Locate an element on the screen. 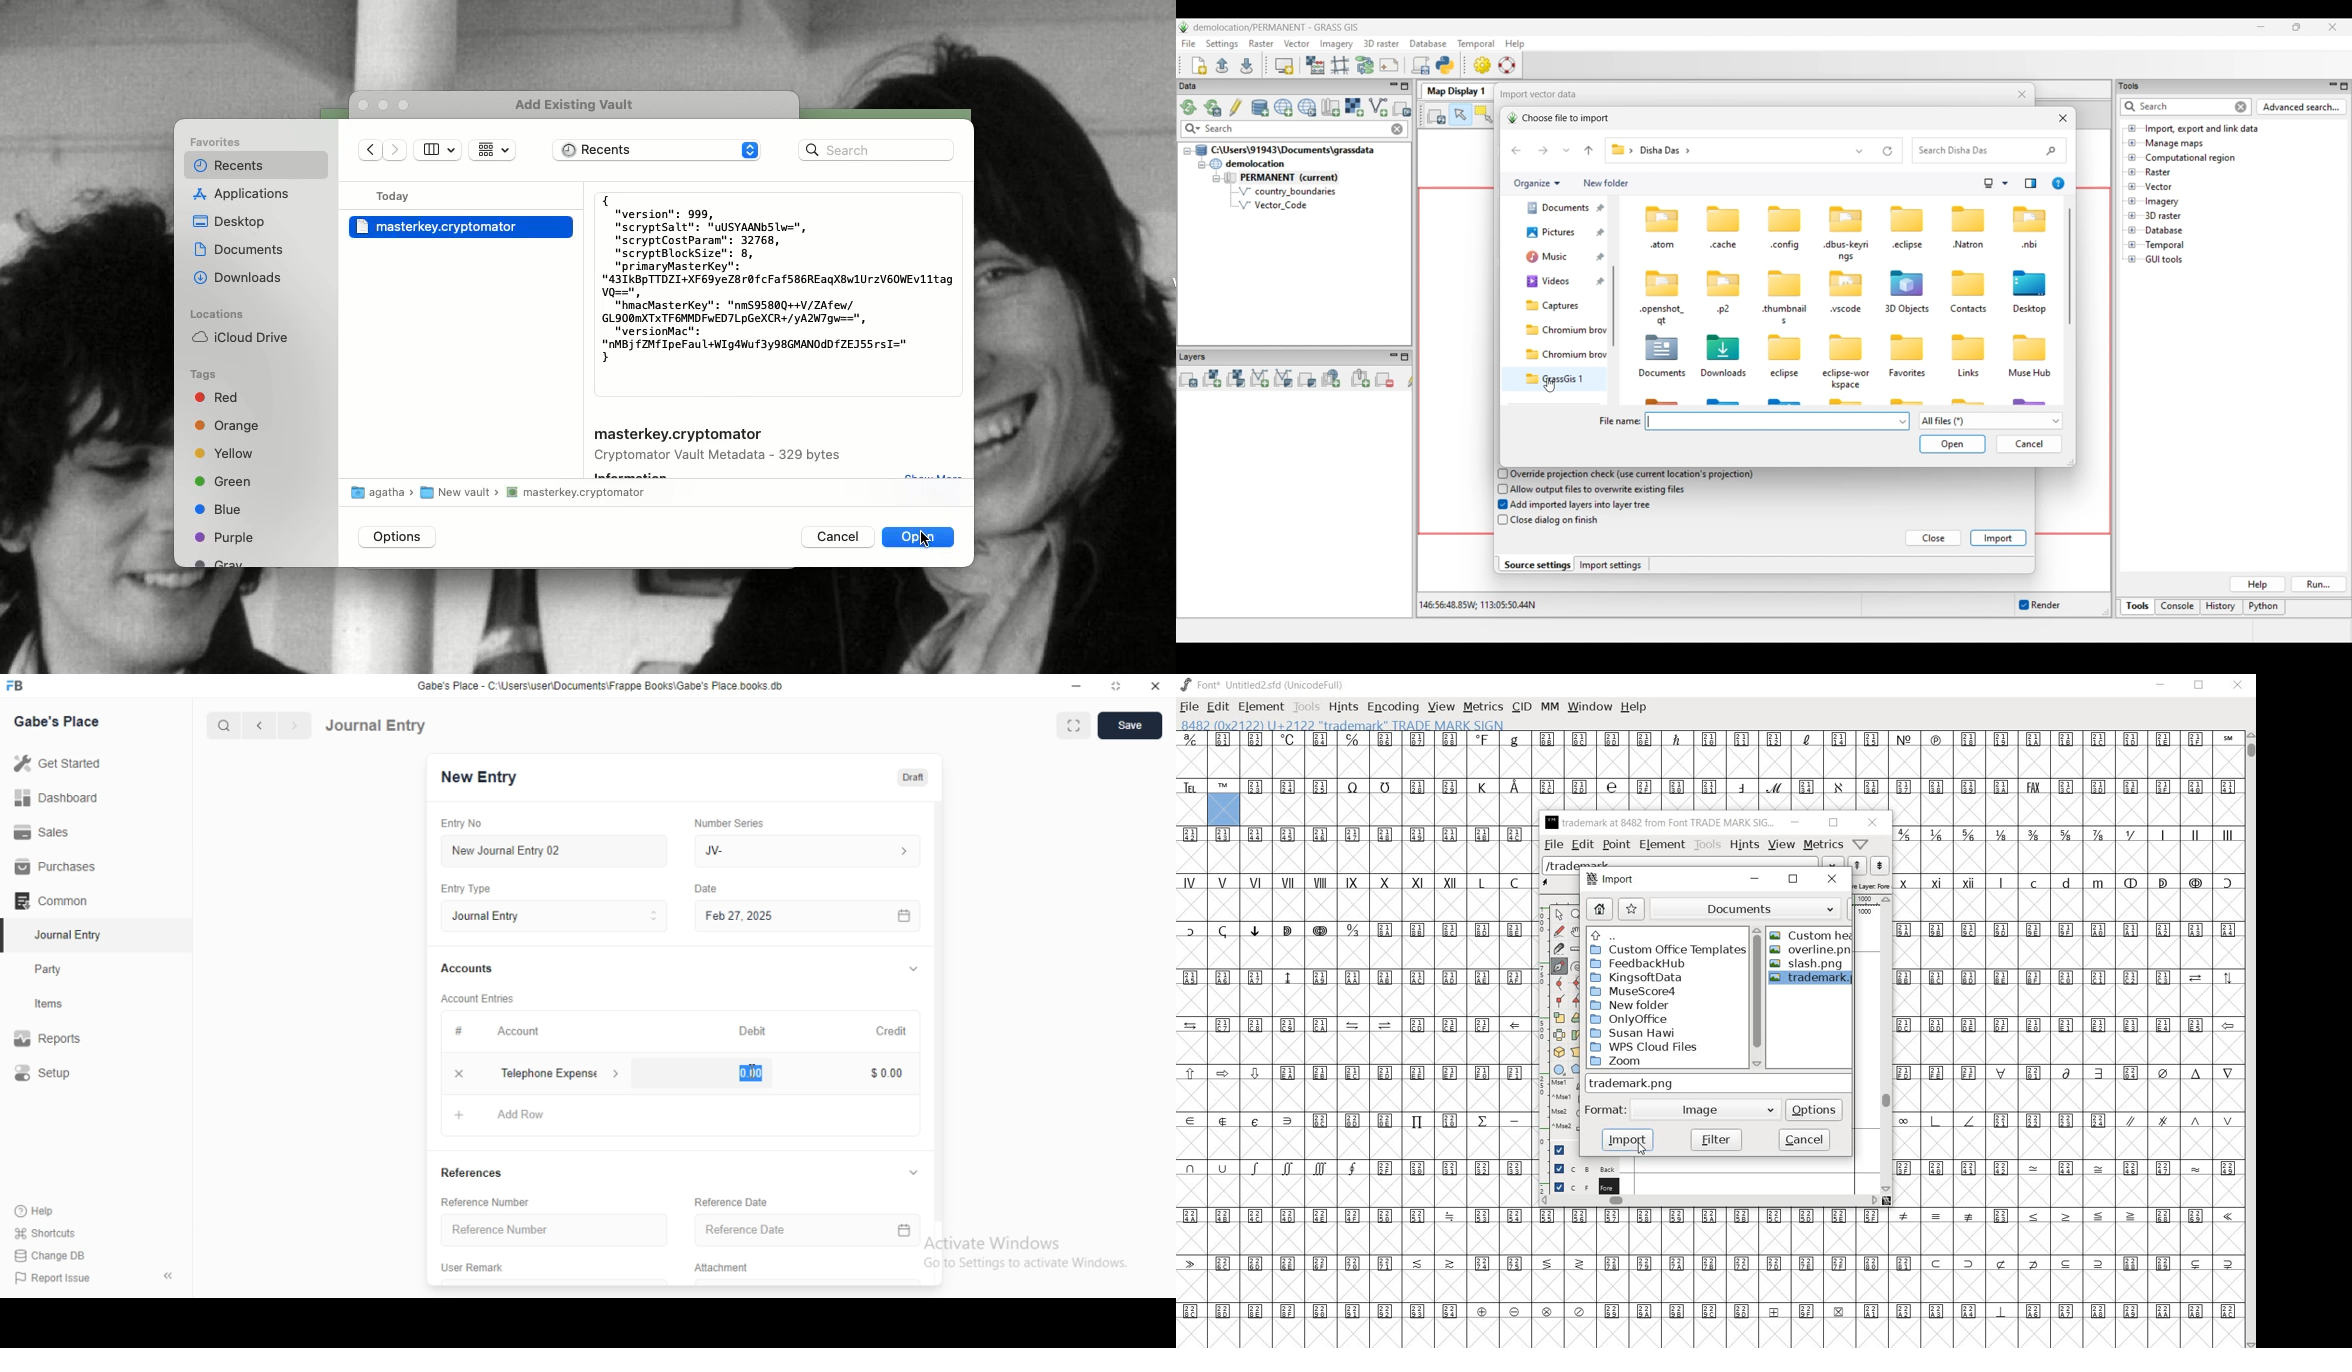 This screenshot has width=2352, height=1372. magnify is located at coordinates (1576, 916).